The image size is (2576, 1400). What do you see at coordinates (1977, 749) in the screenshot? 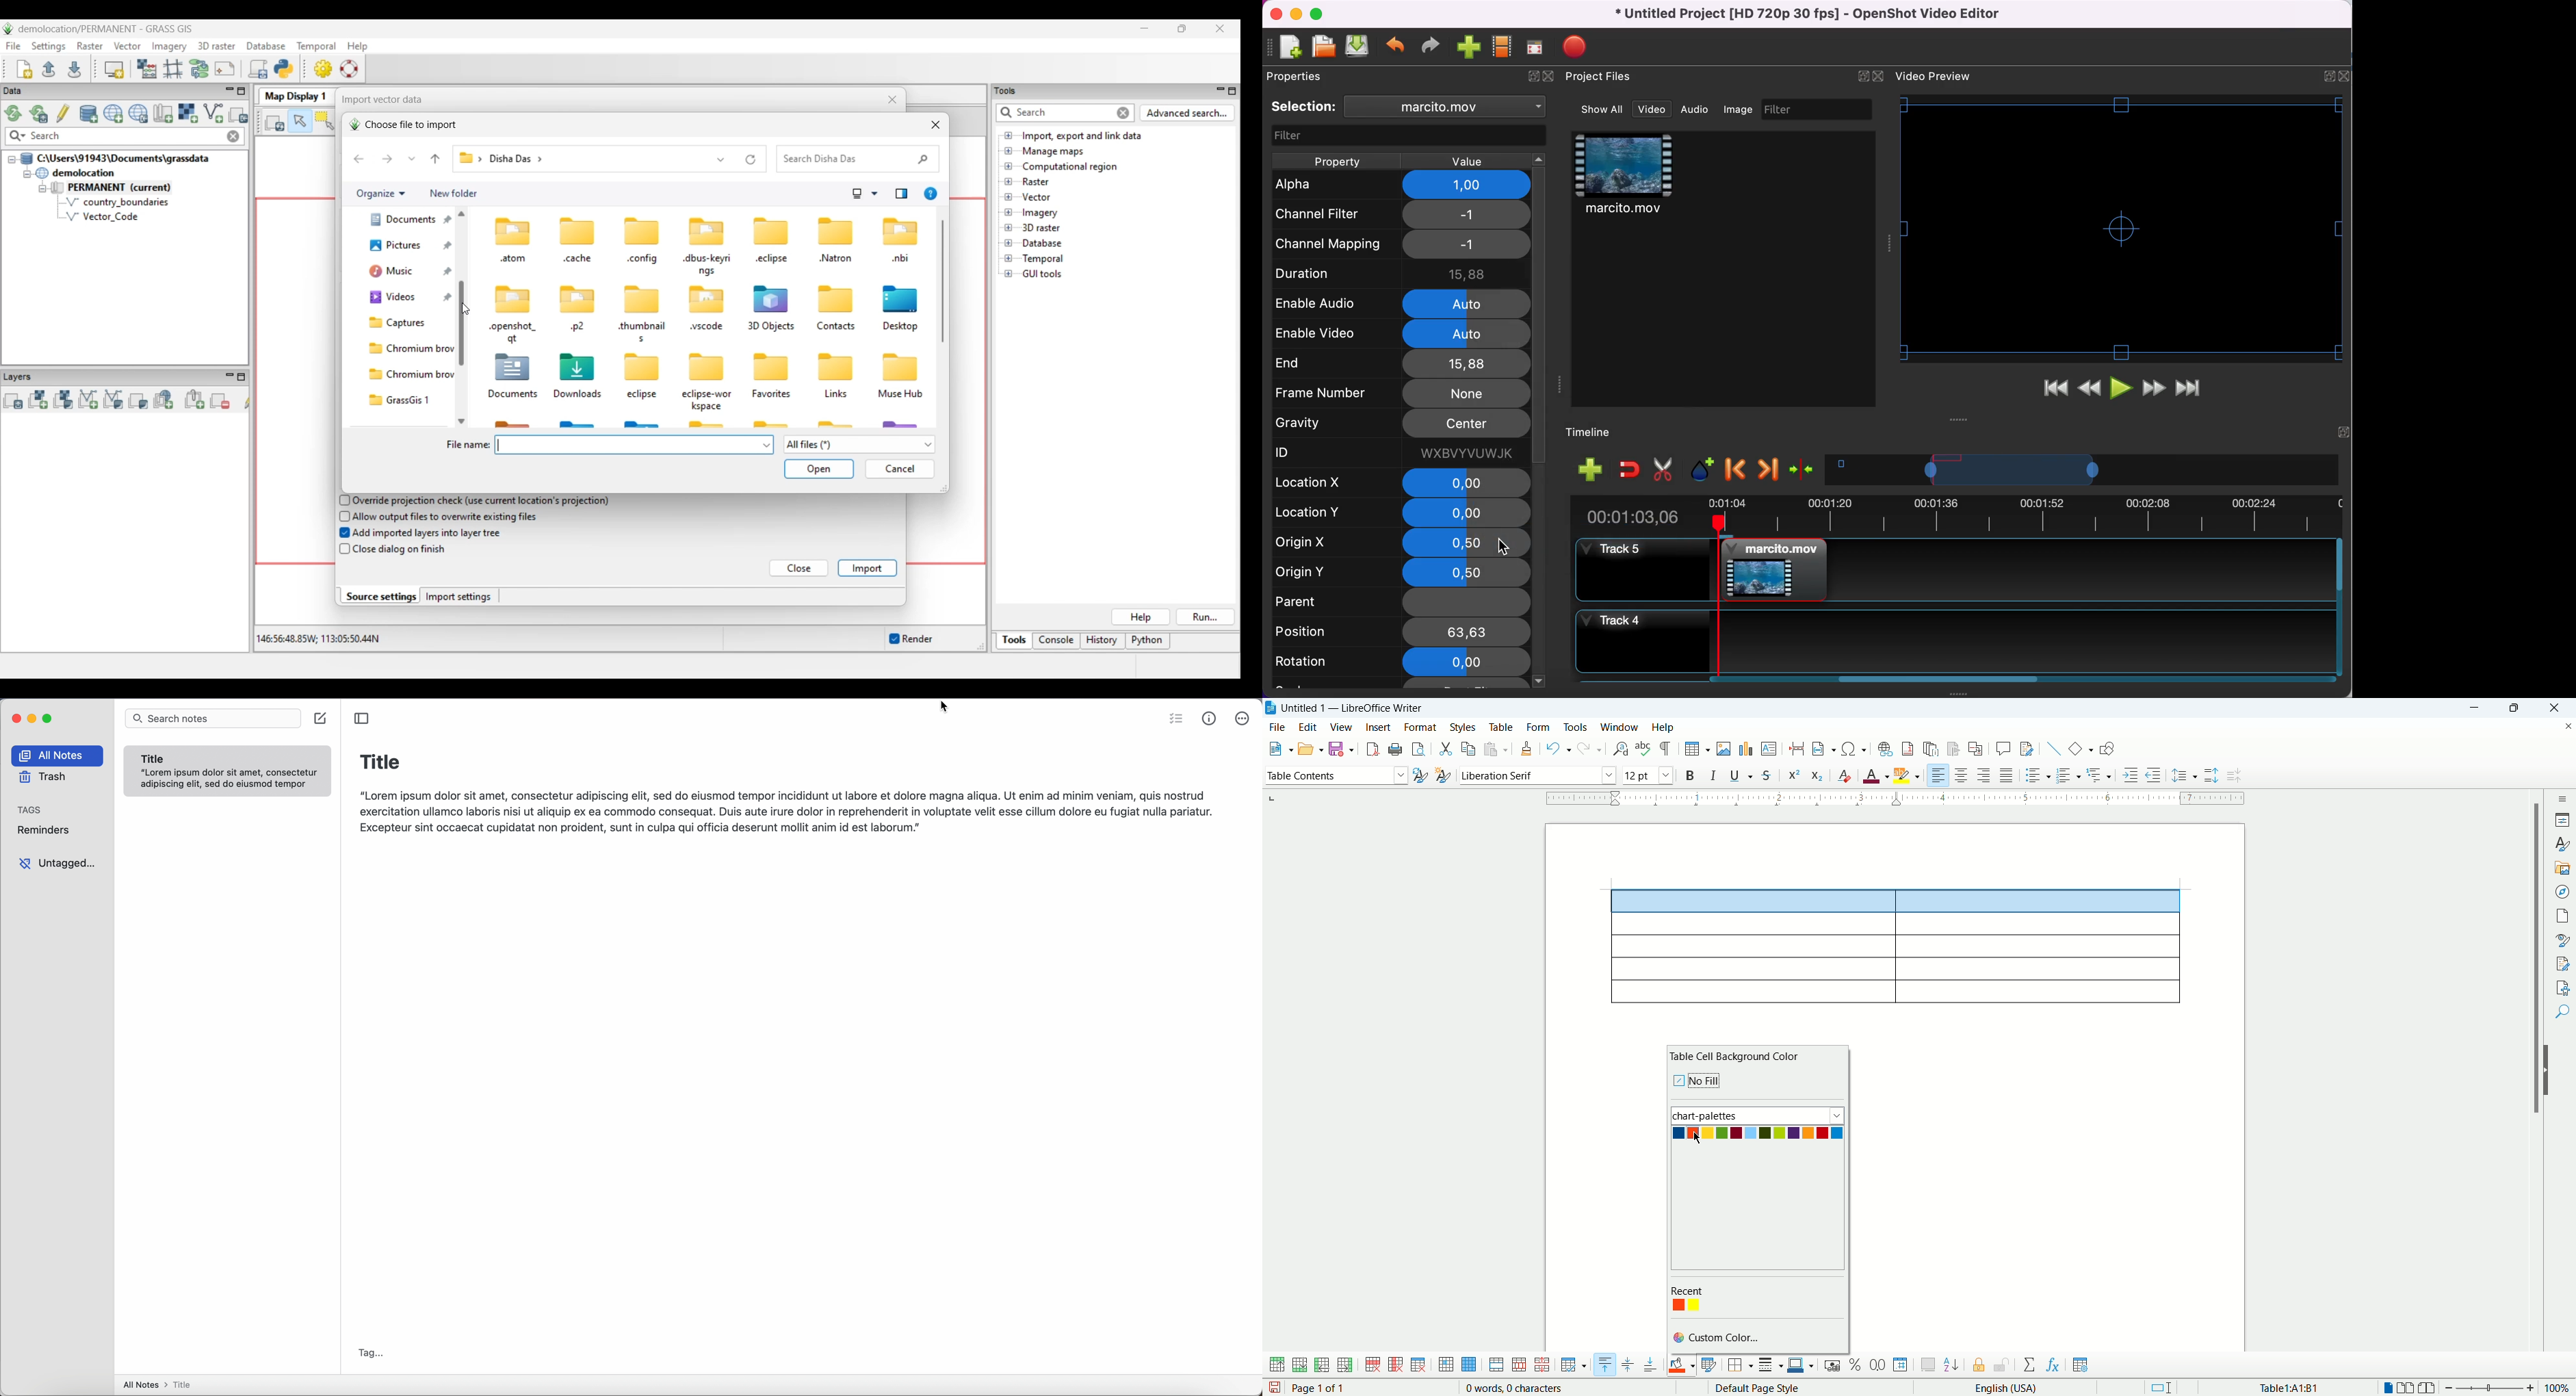
I see `insert cross references` at bounding box center [1977, 749].